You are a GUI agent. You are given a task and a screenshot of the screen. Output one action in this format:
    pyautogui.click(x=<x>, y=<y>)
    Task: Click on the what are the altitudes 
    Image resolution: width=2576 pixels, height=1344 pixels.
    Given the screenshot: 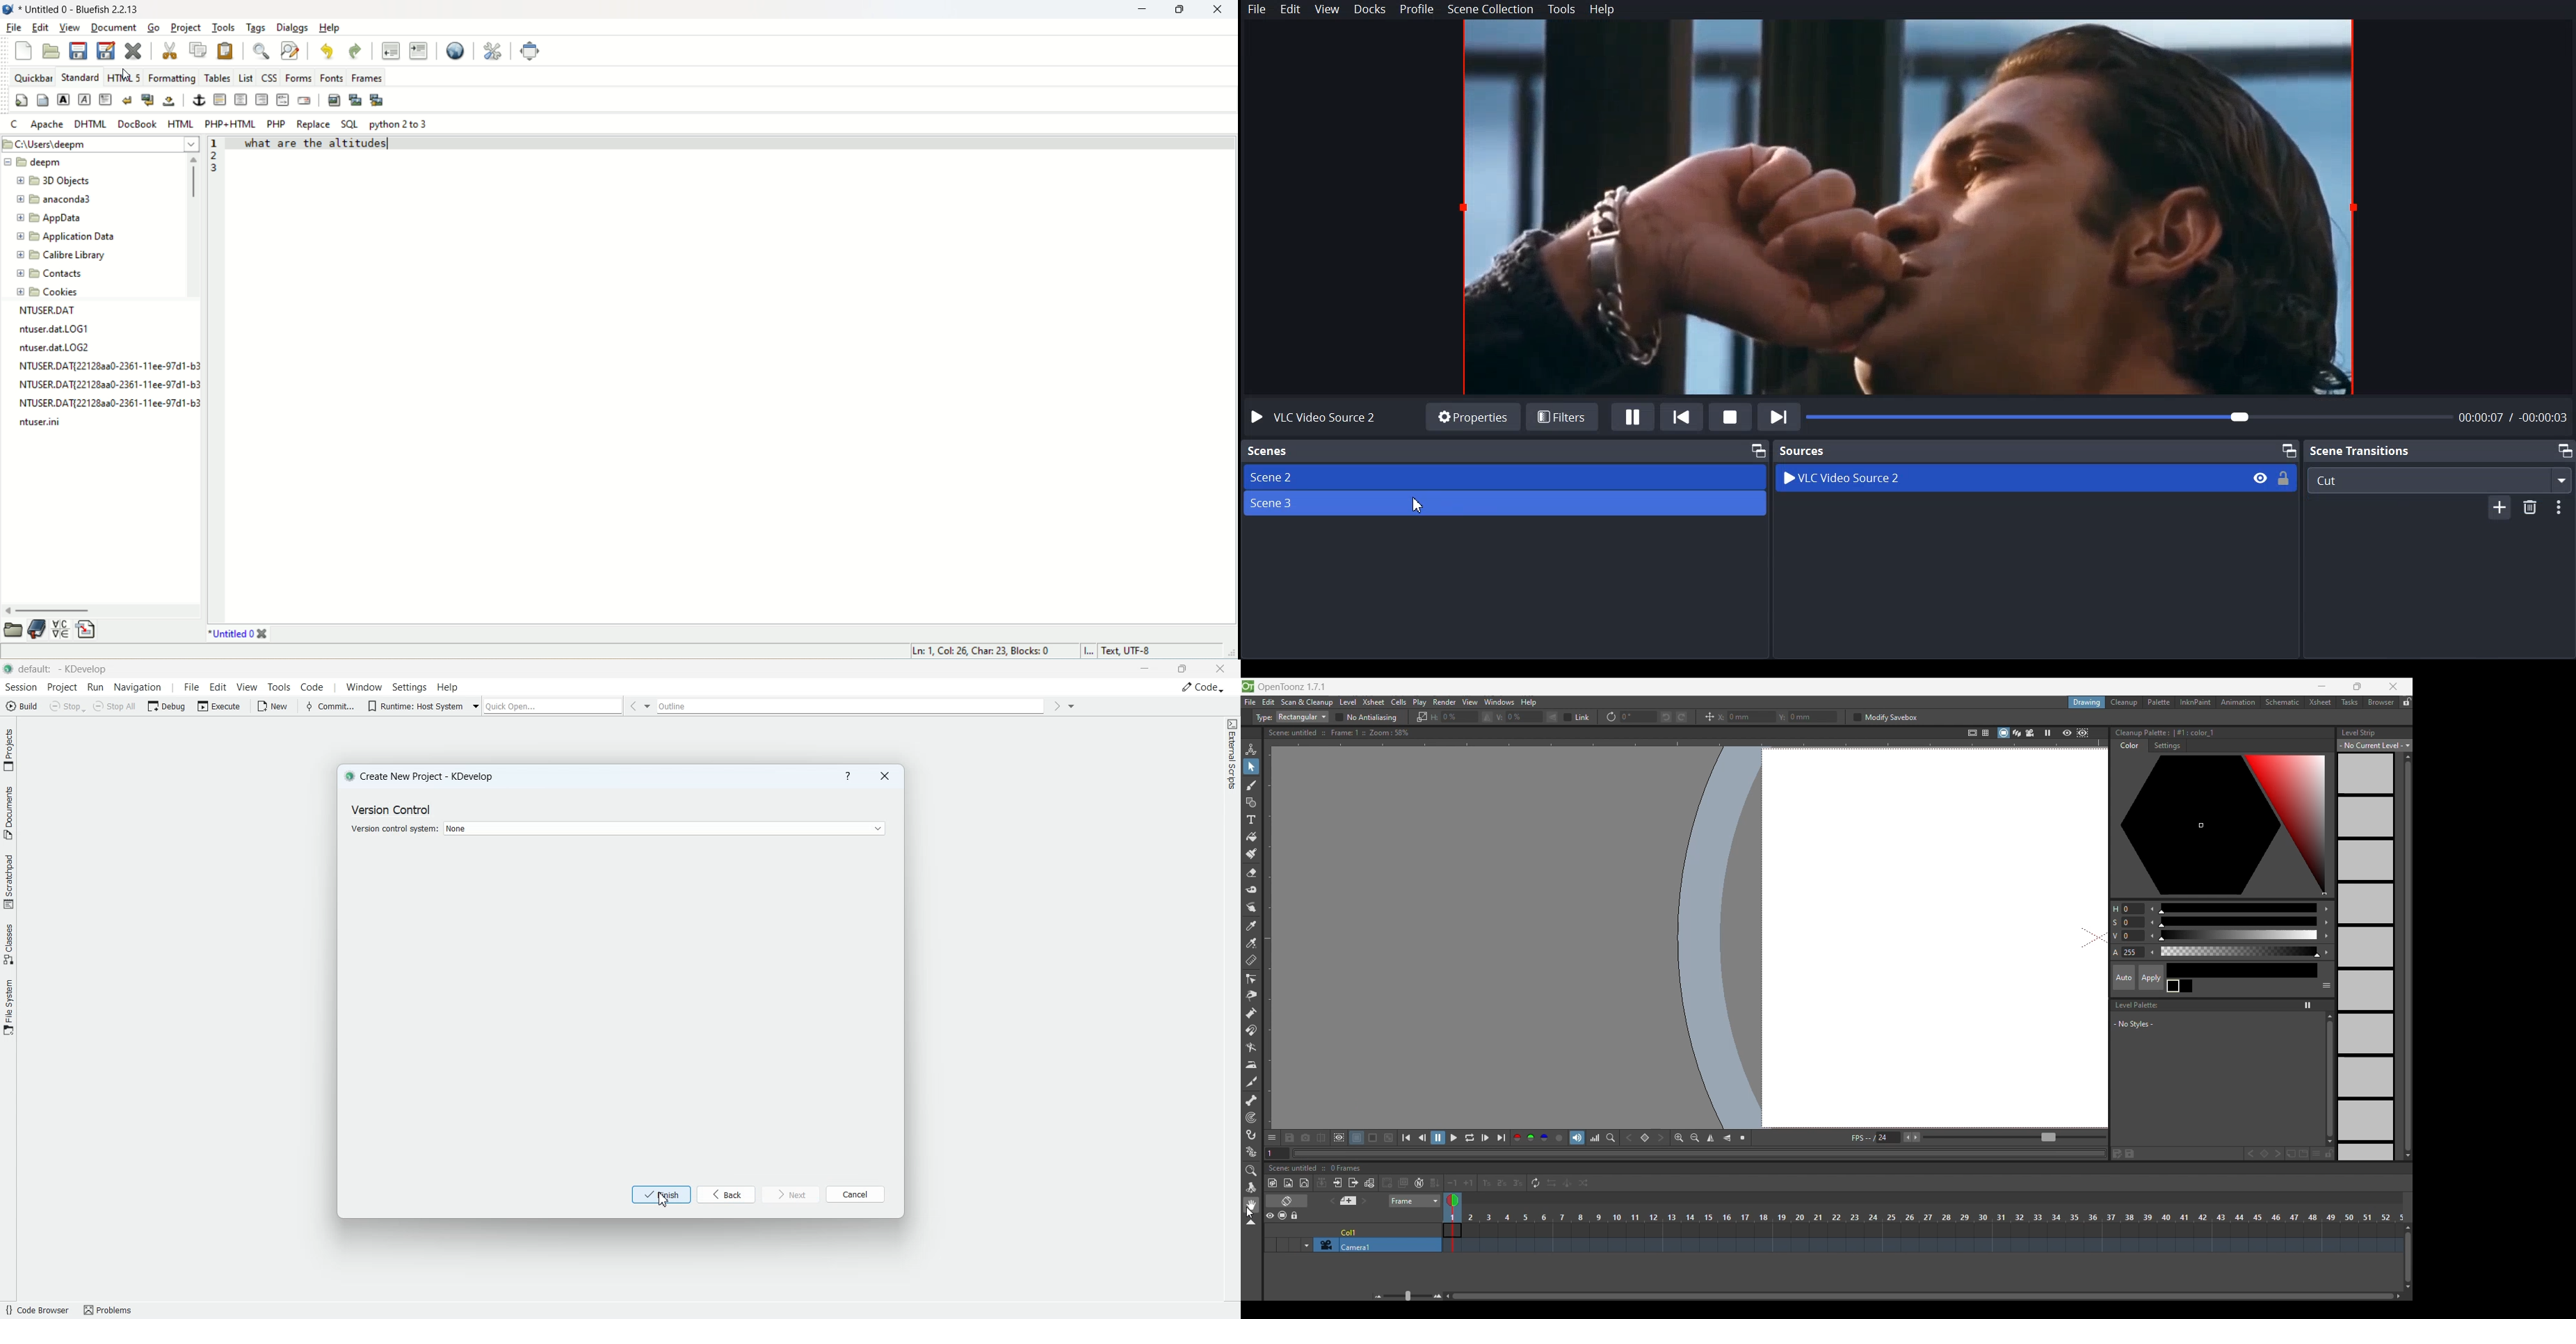 What is the action you would take?
    pyautogui.click(x=322, y=143)
    